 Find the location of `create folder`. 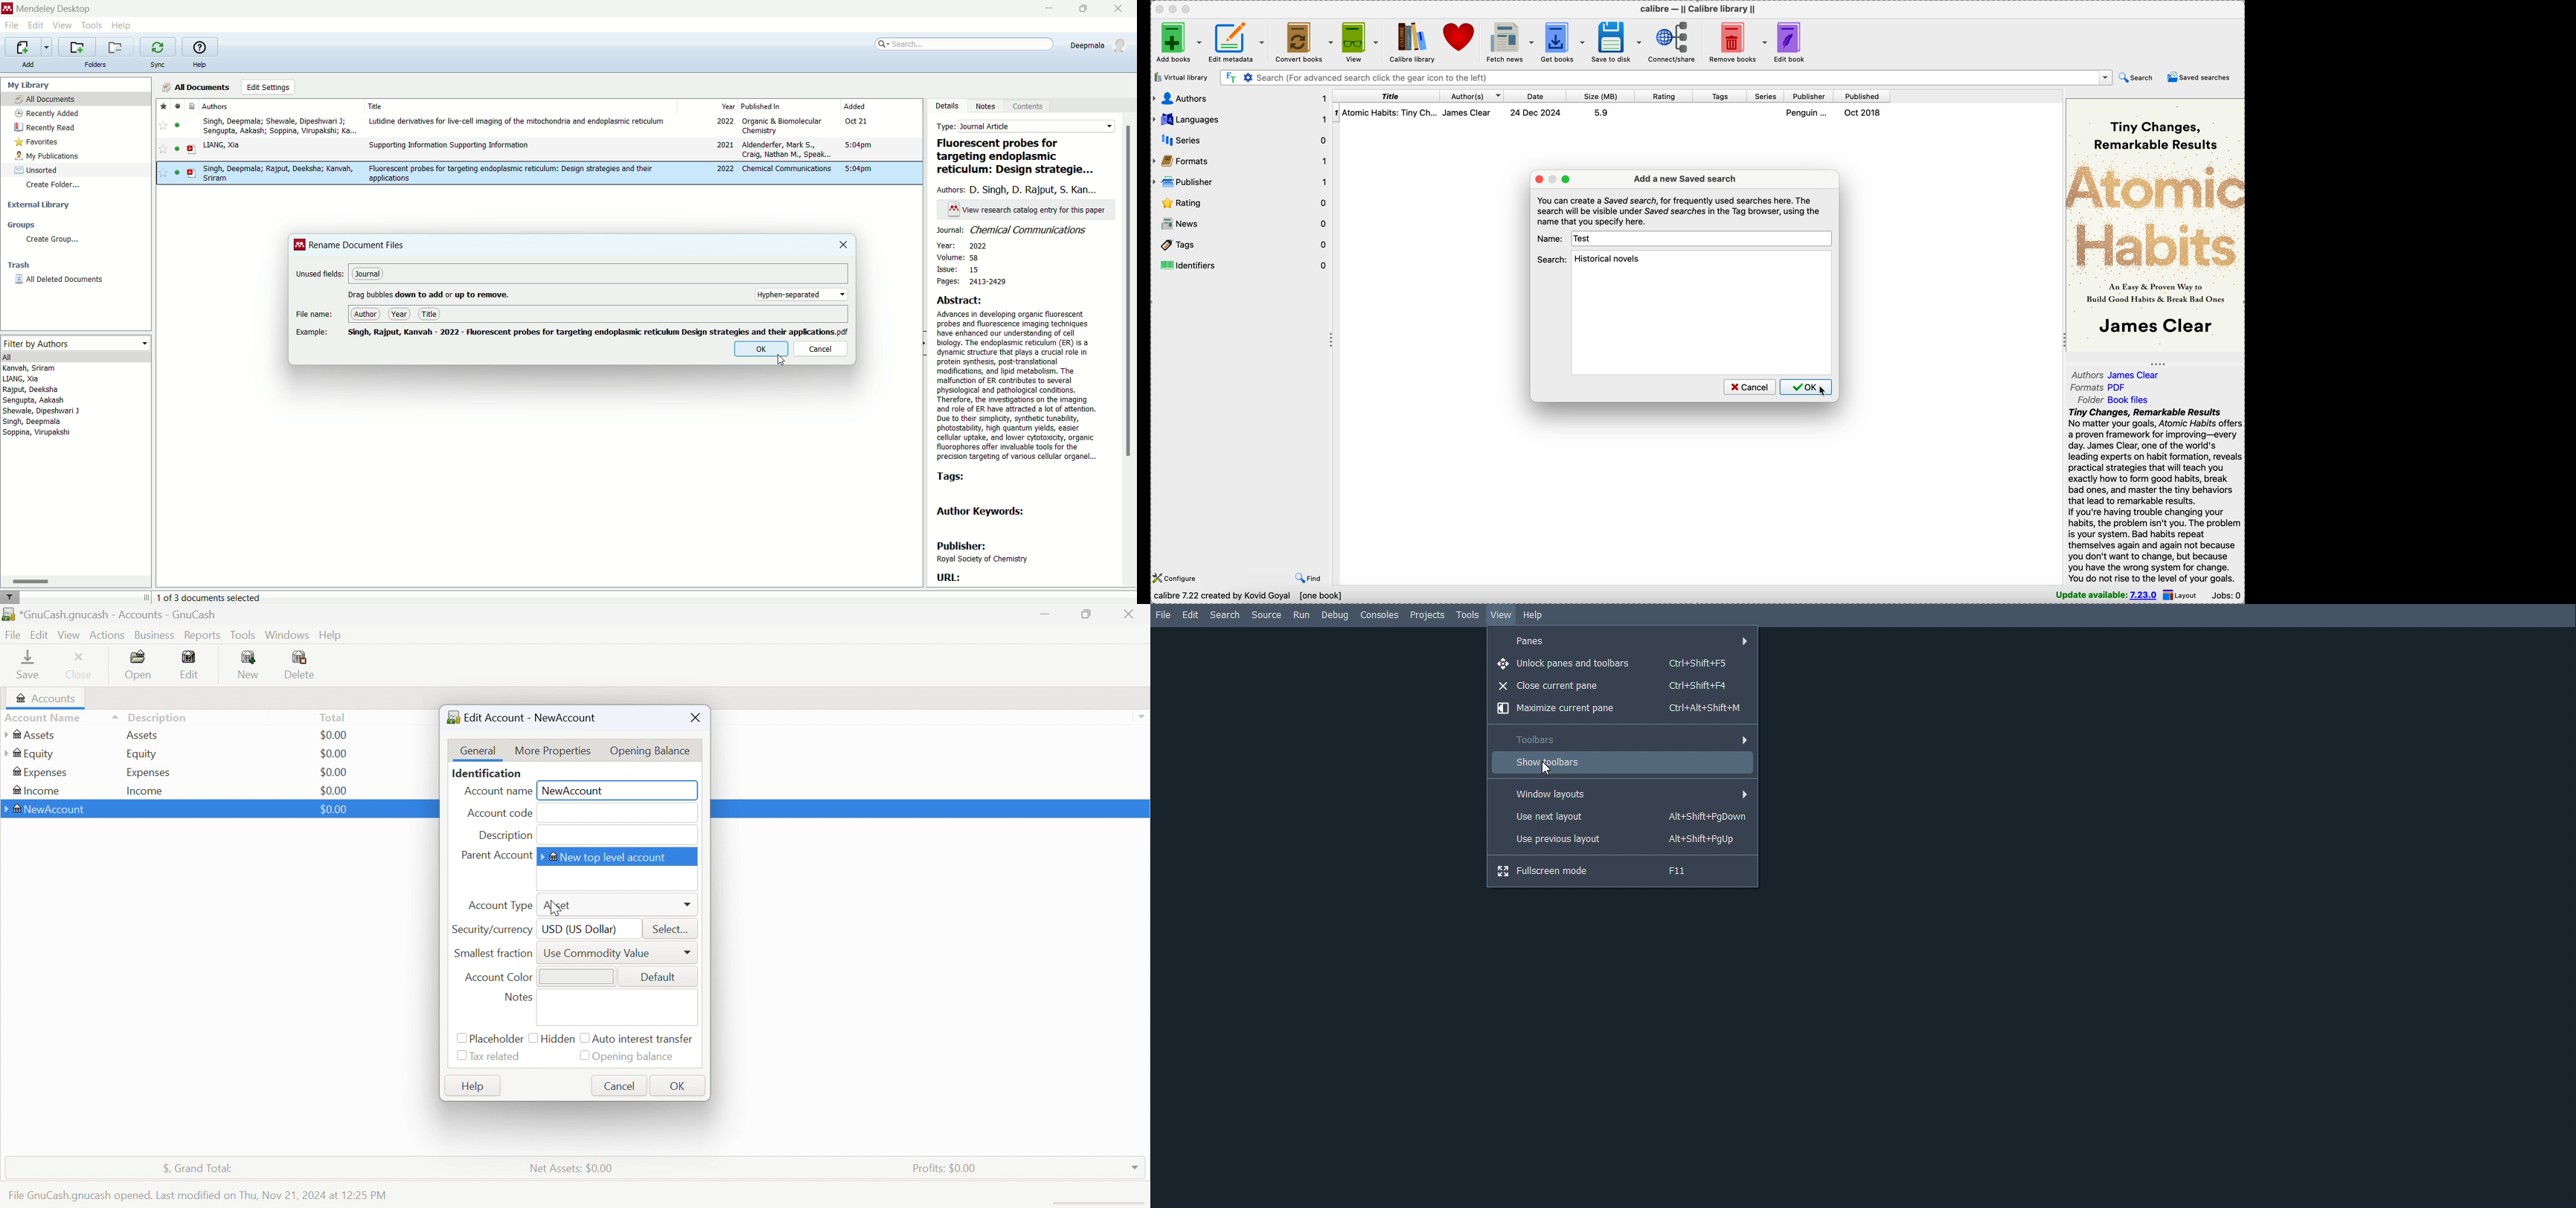

create folder is located at coordinates (54, 188).